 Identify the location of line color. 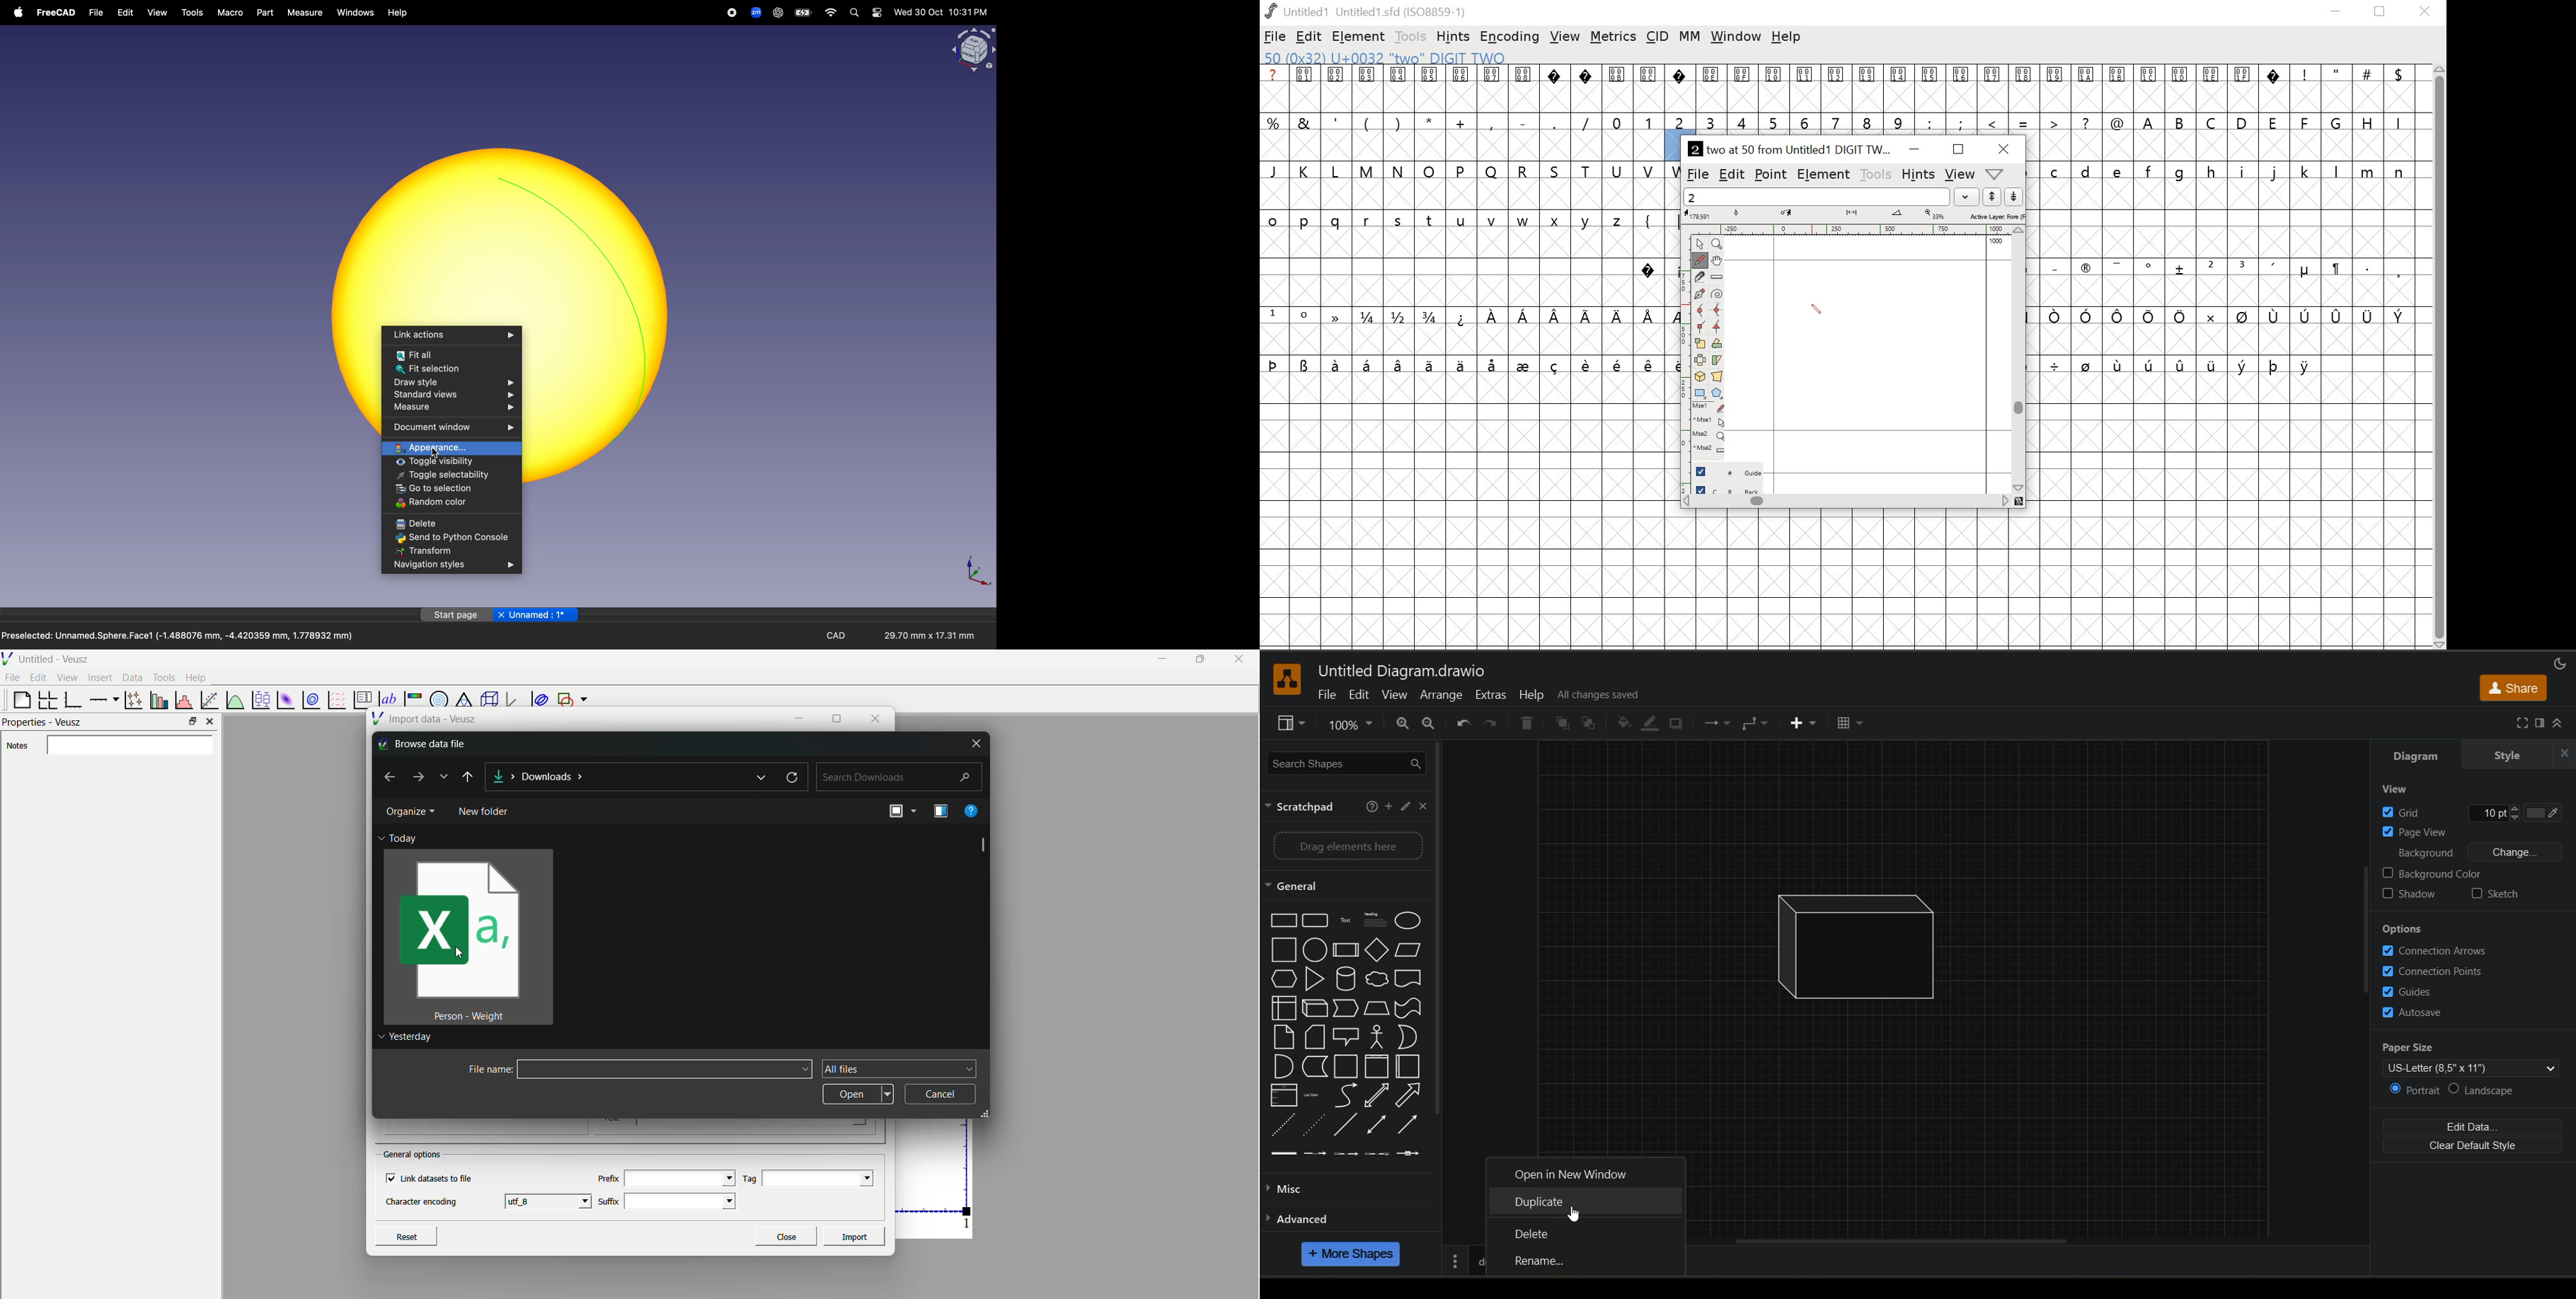
(1651, 724).